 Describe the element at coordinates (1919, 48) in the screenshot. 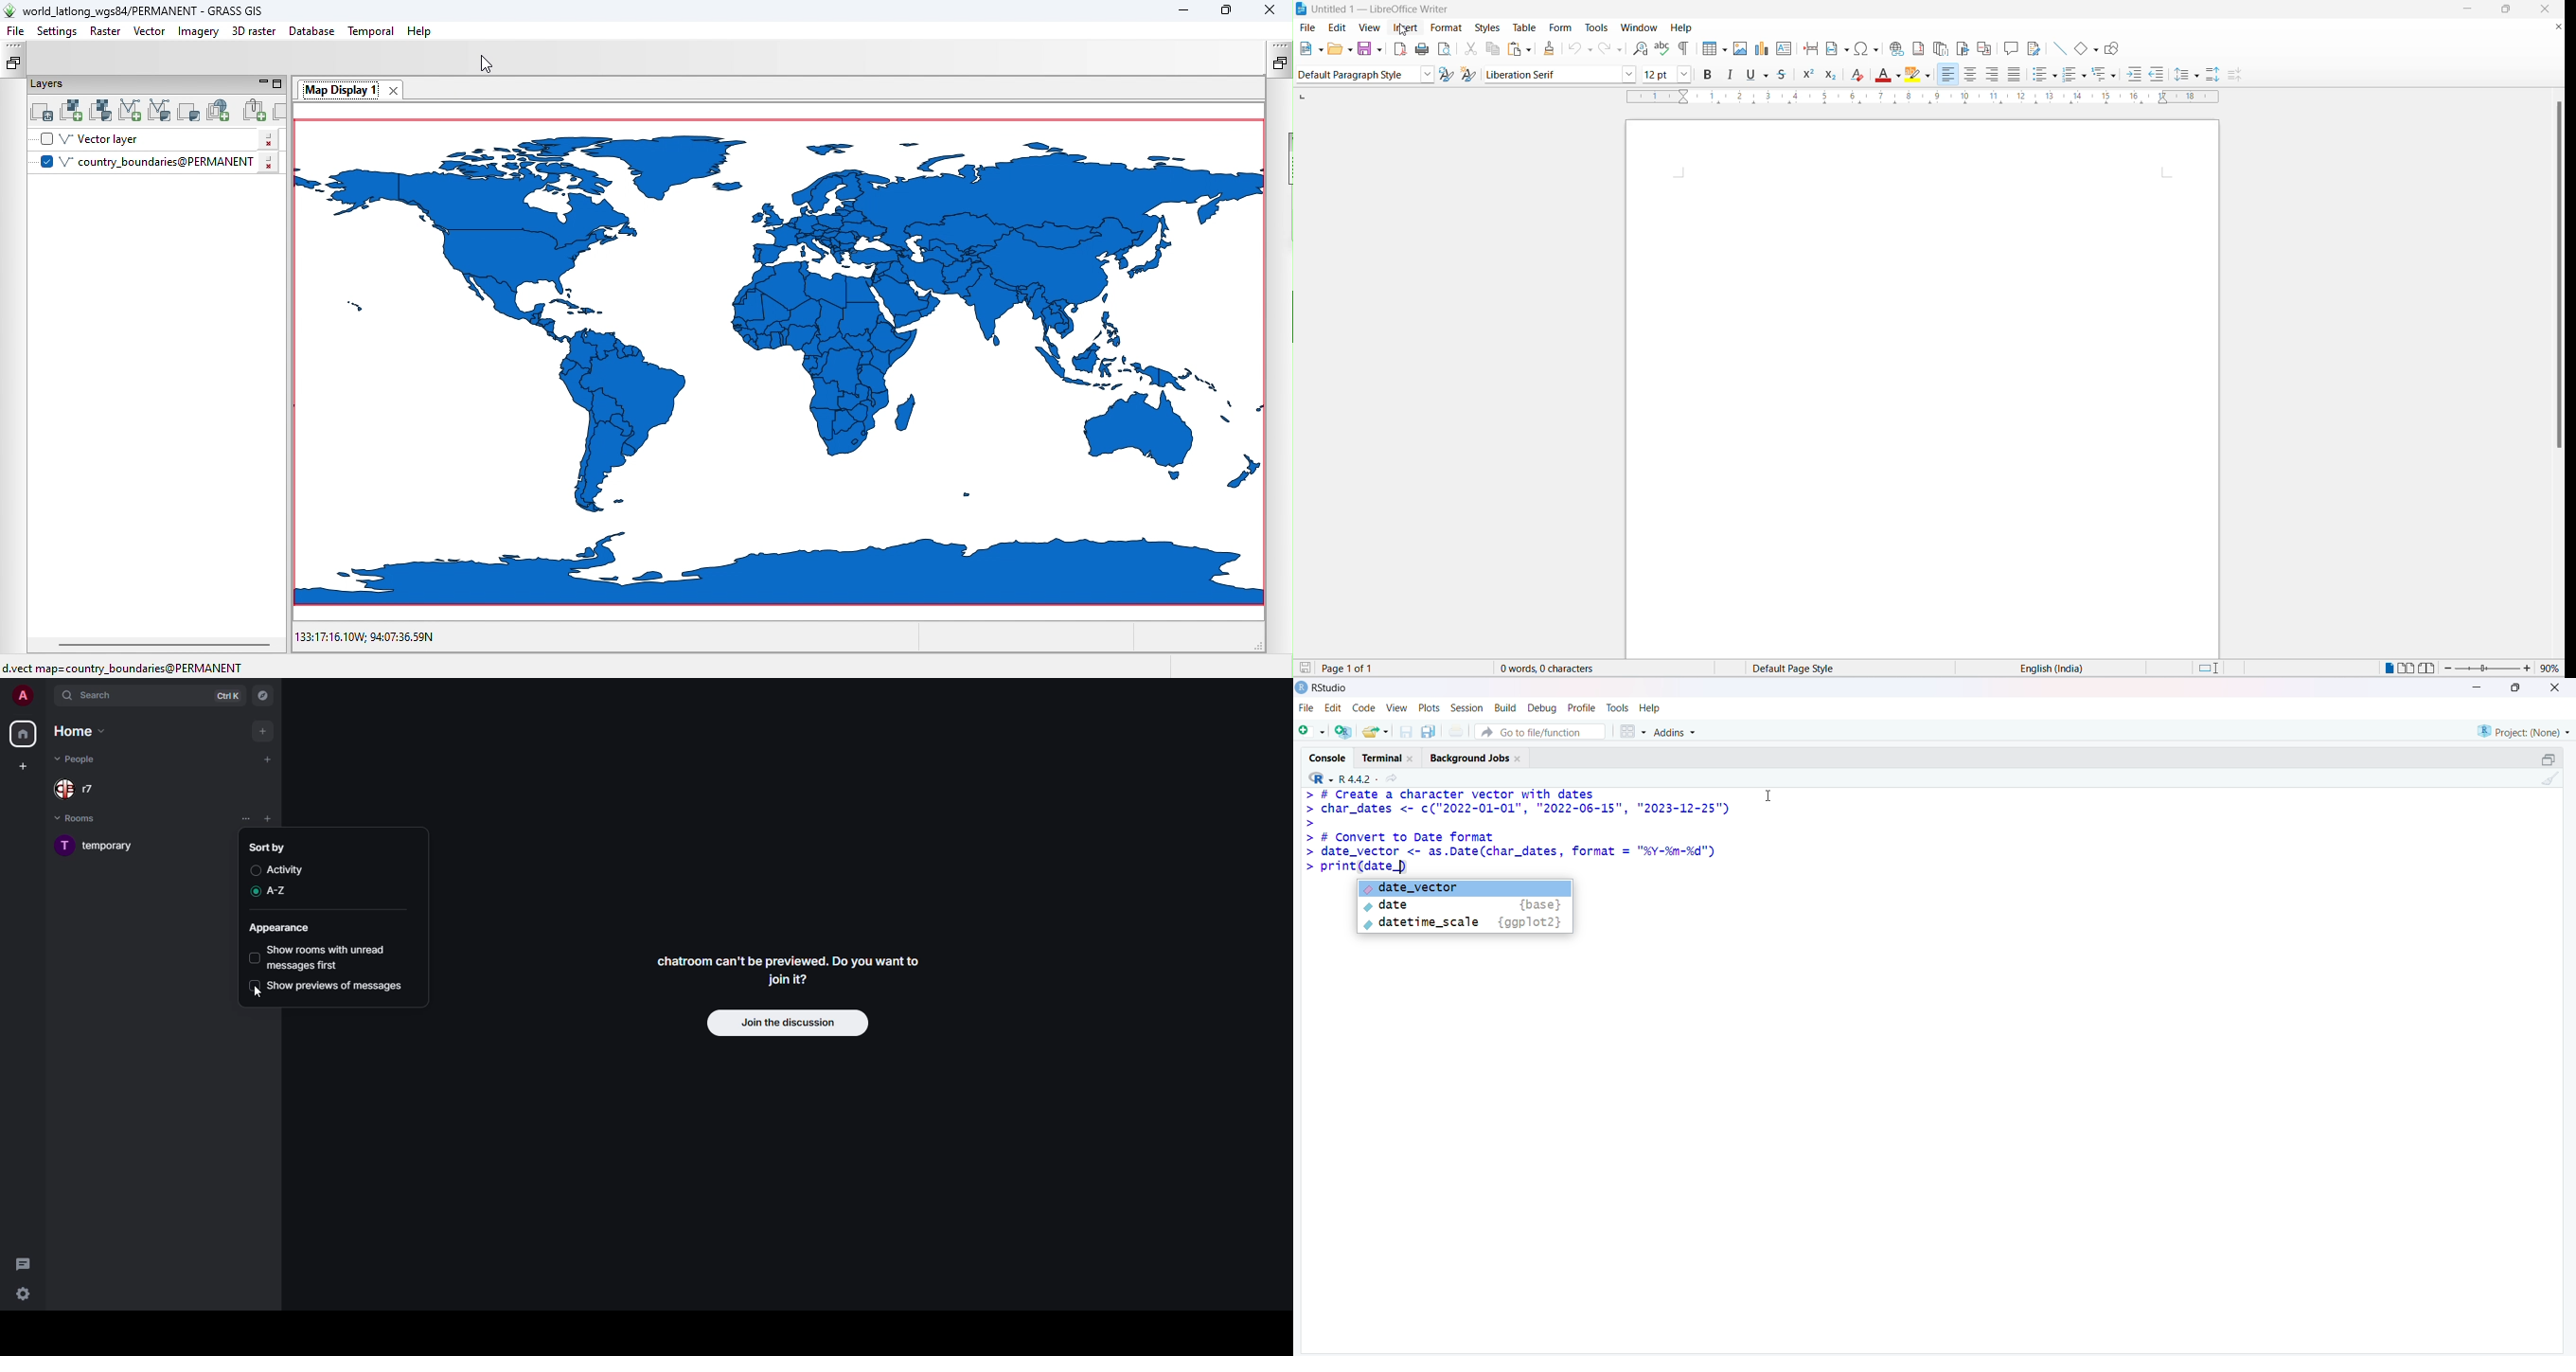

I see `insert footnote` at that location.